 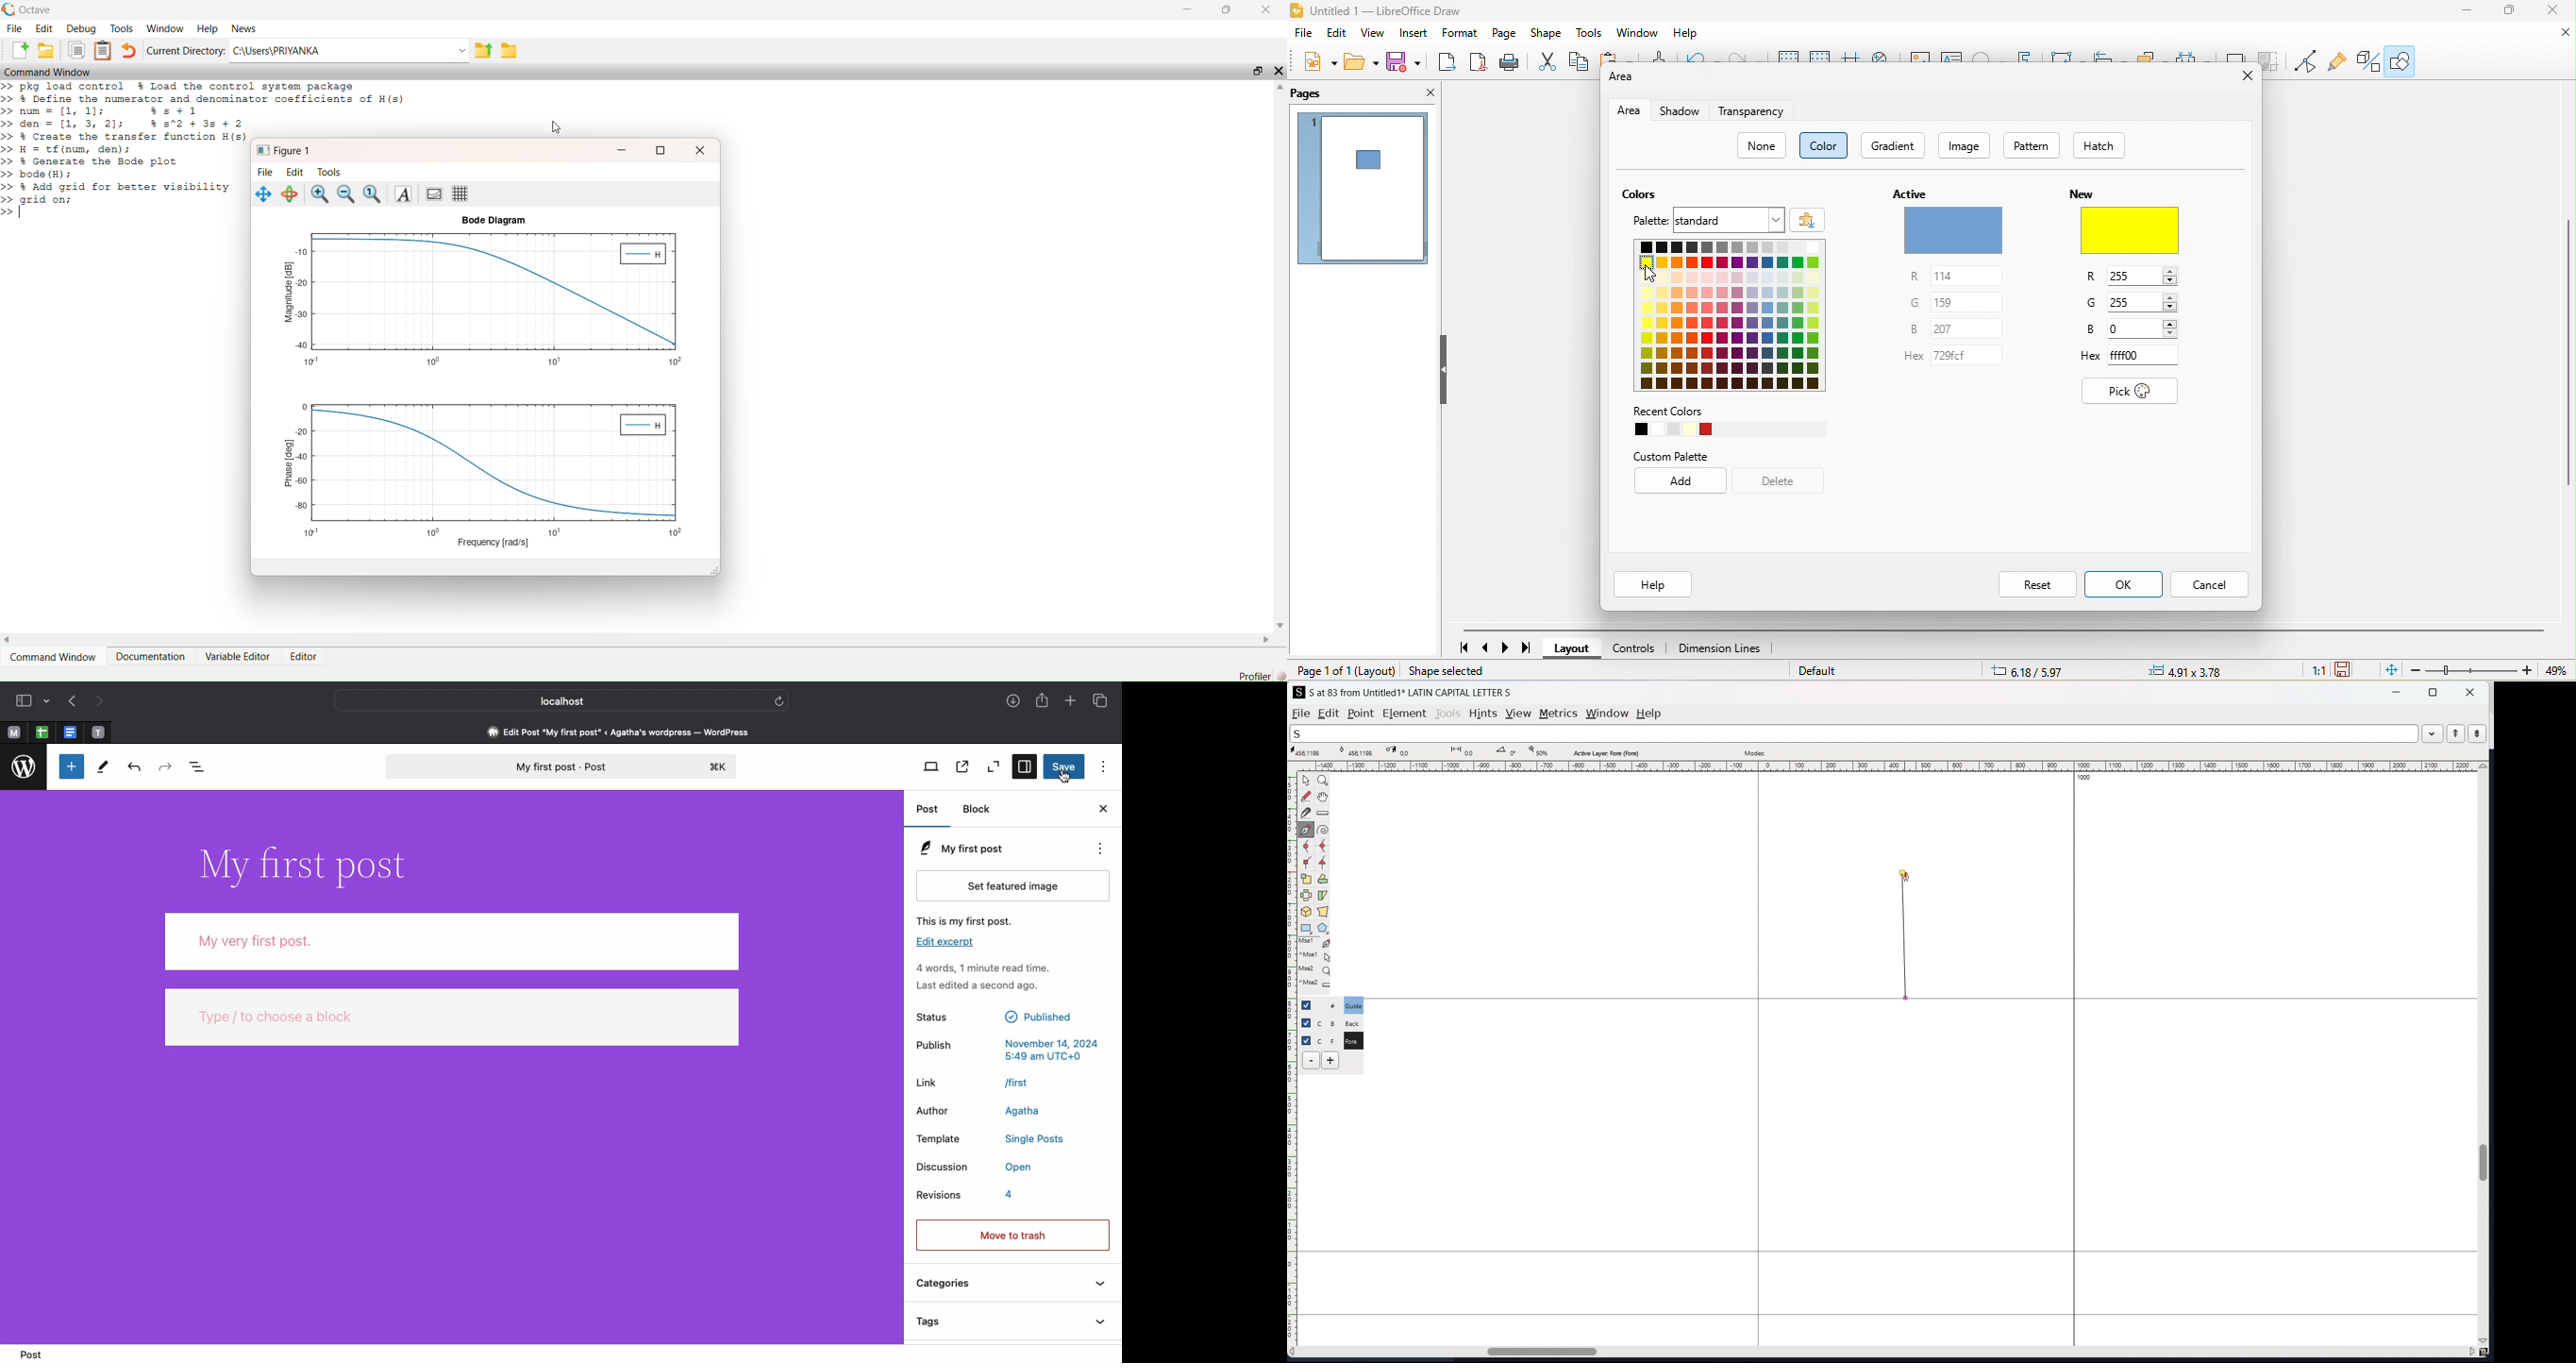 I want to click on pattern, so click(x=2032, y=147).